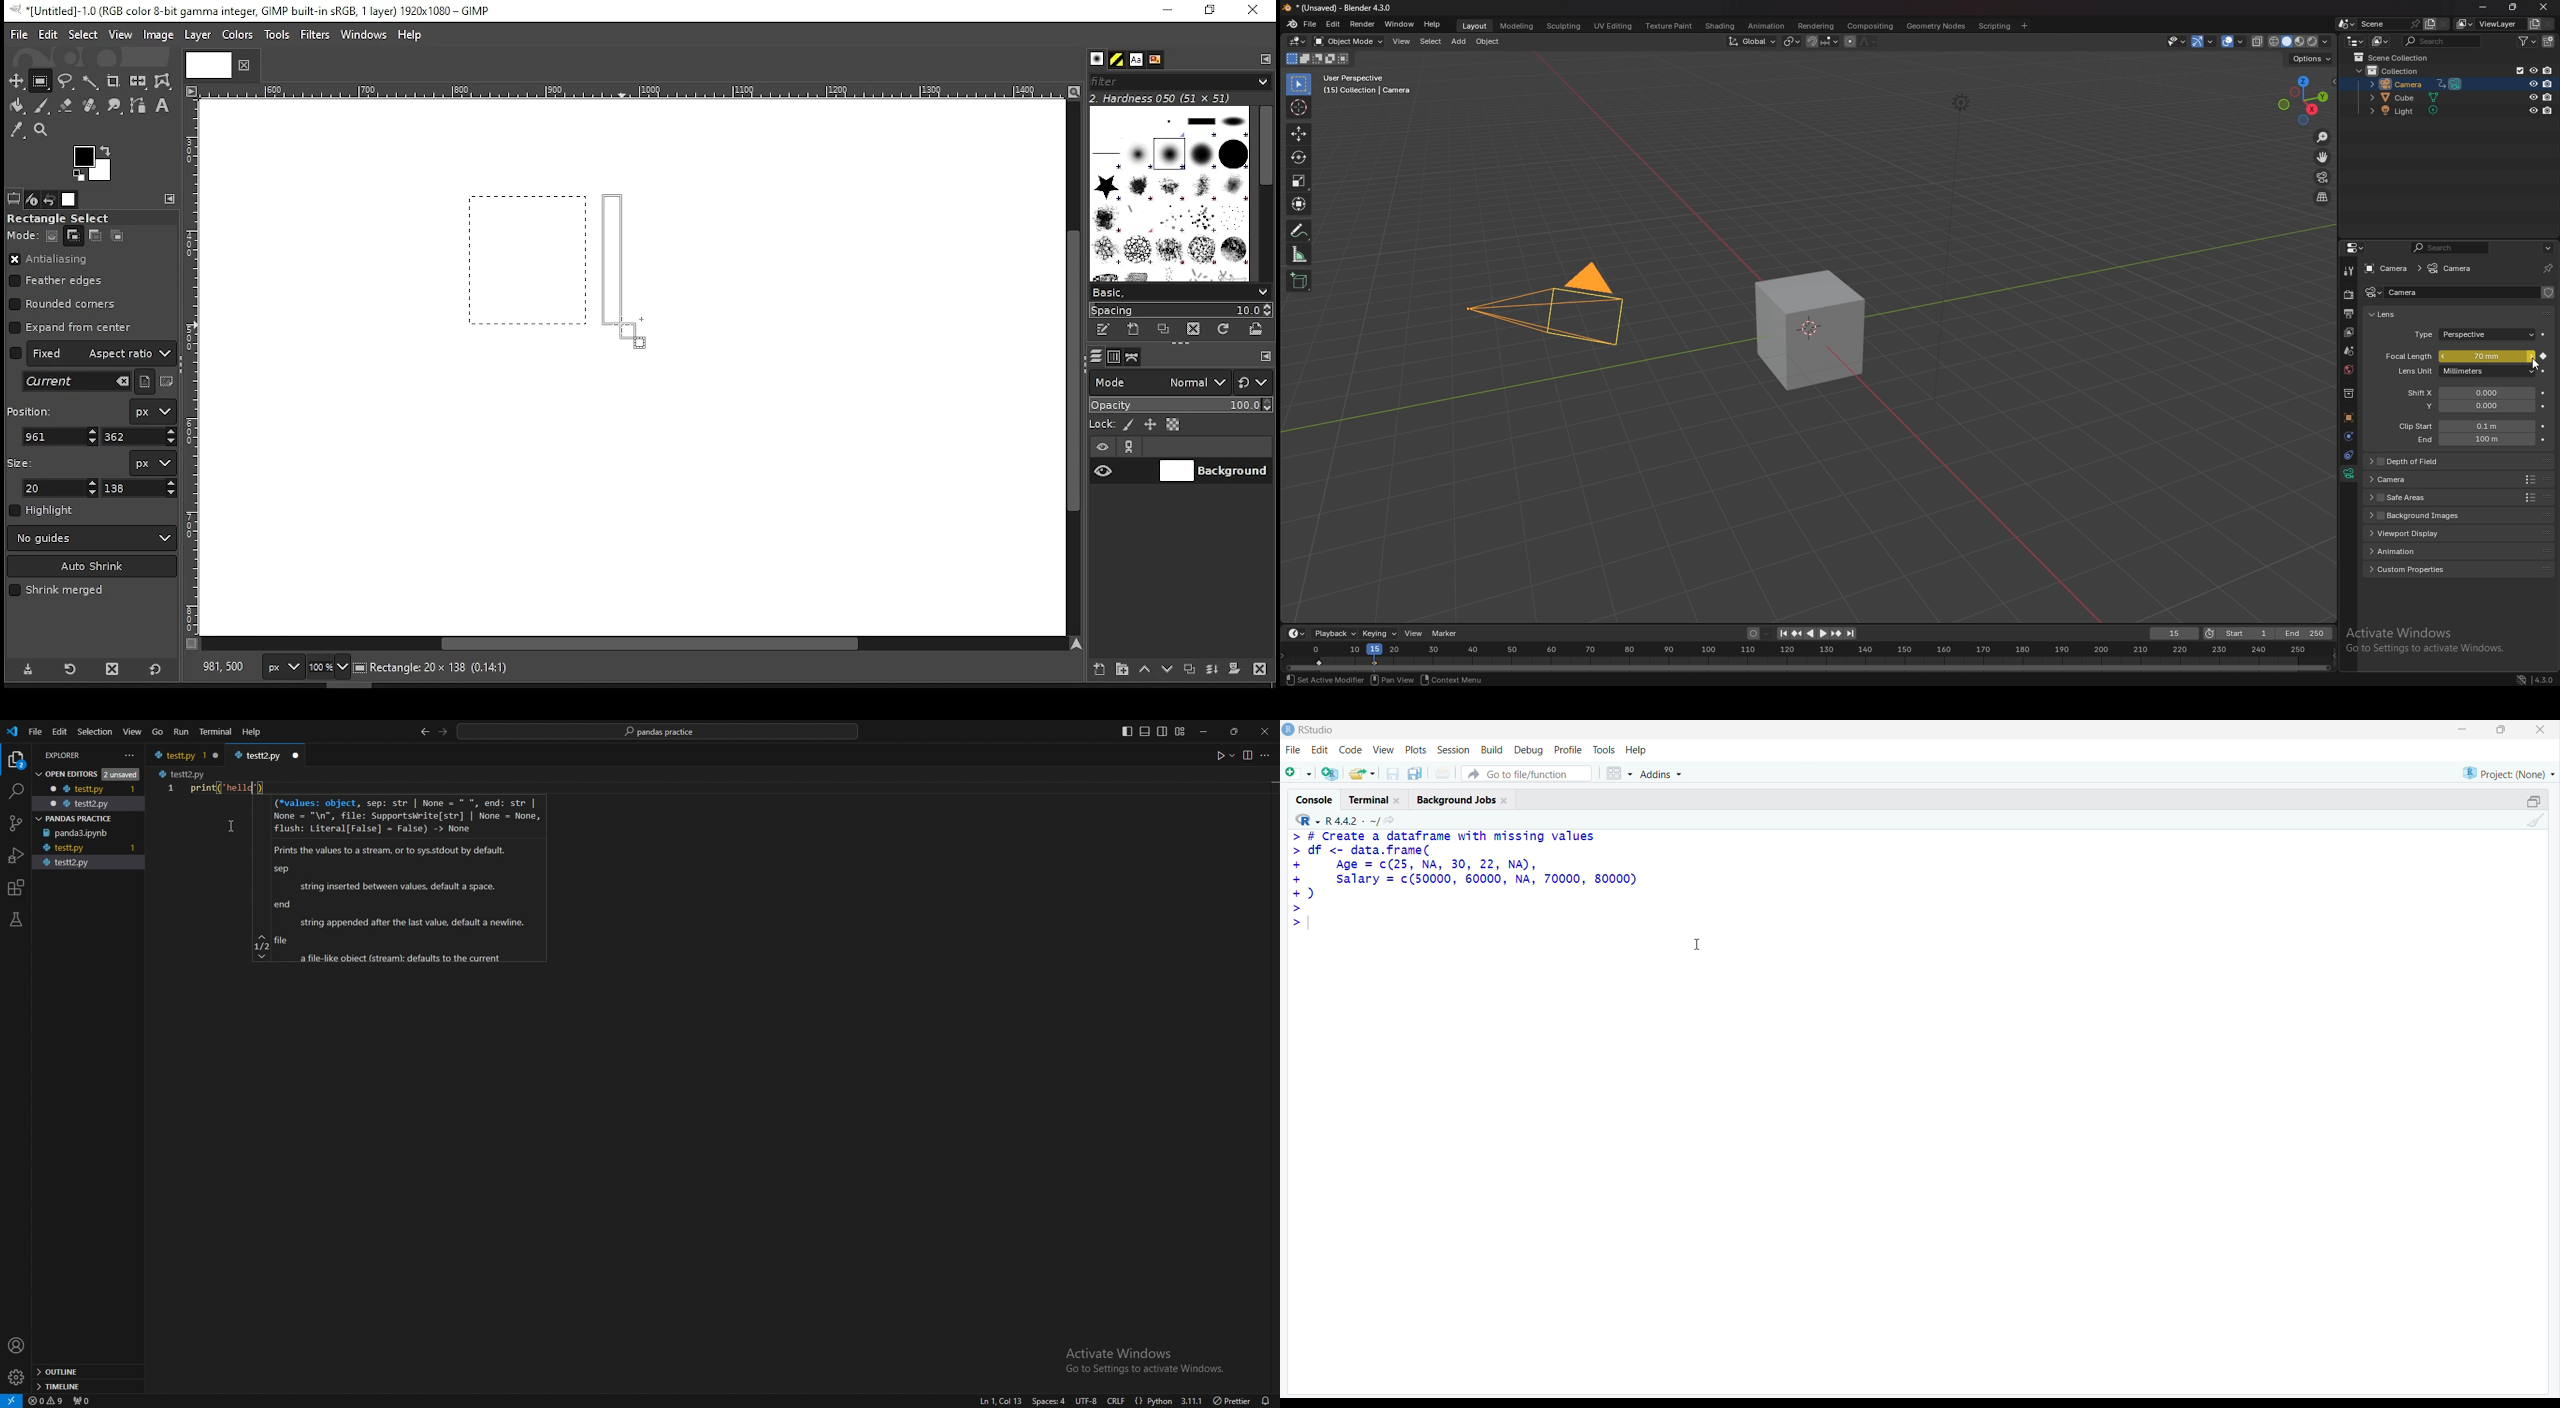 Image resolution: width=2576 pixels, height=1428 pixels. What do you see at coordinates (2528, 42) in the screenshot?
I see `filter` at bounding box center [2528, 42].